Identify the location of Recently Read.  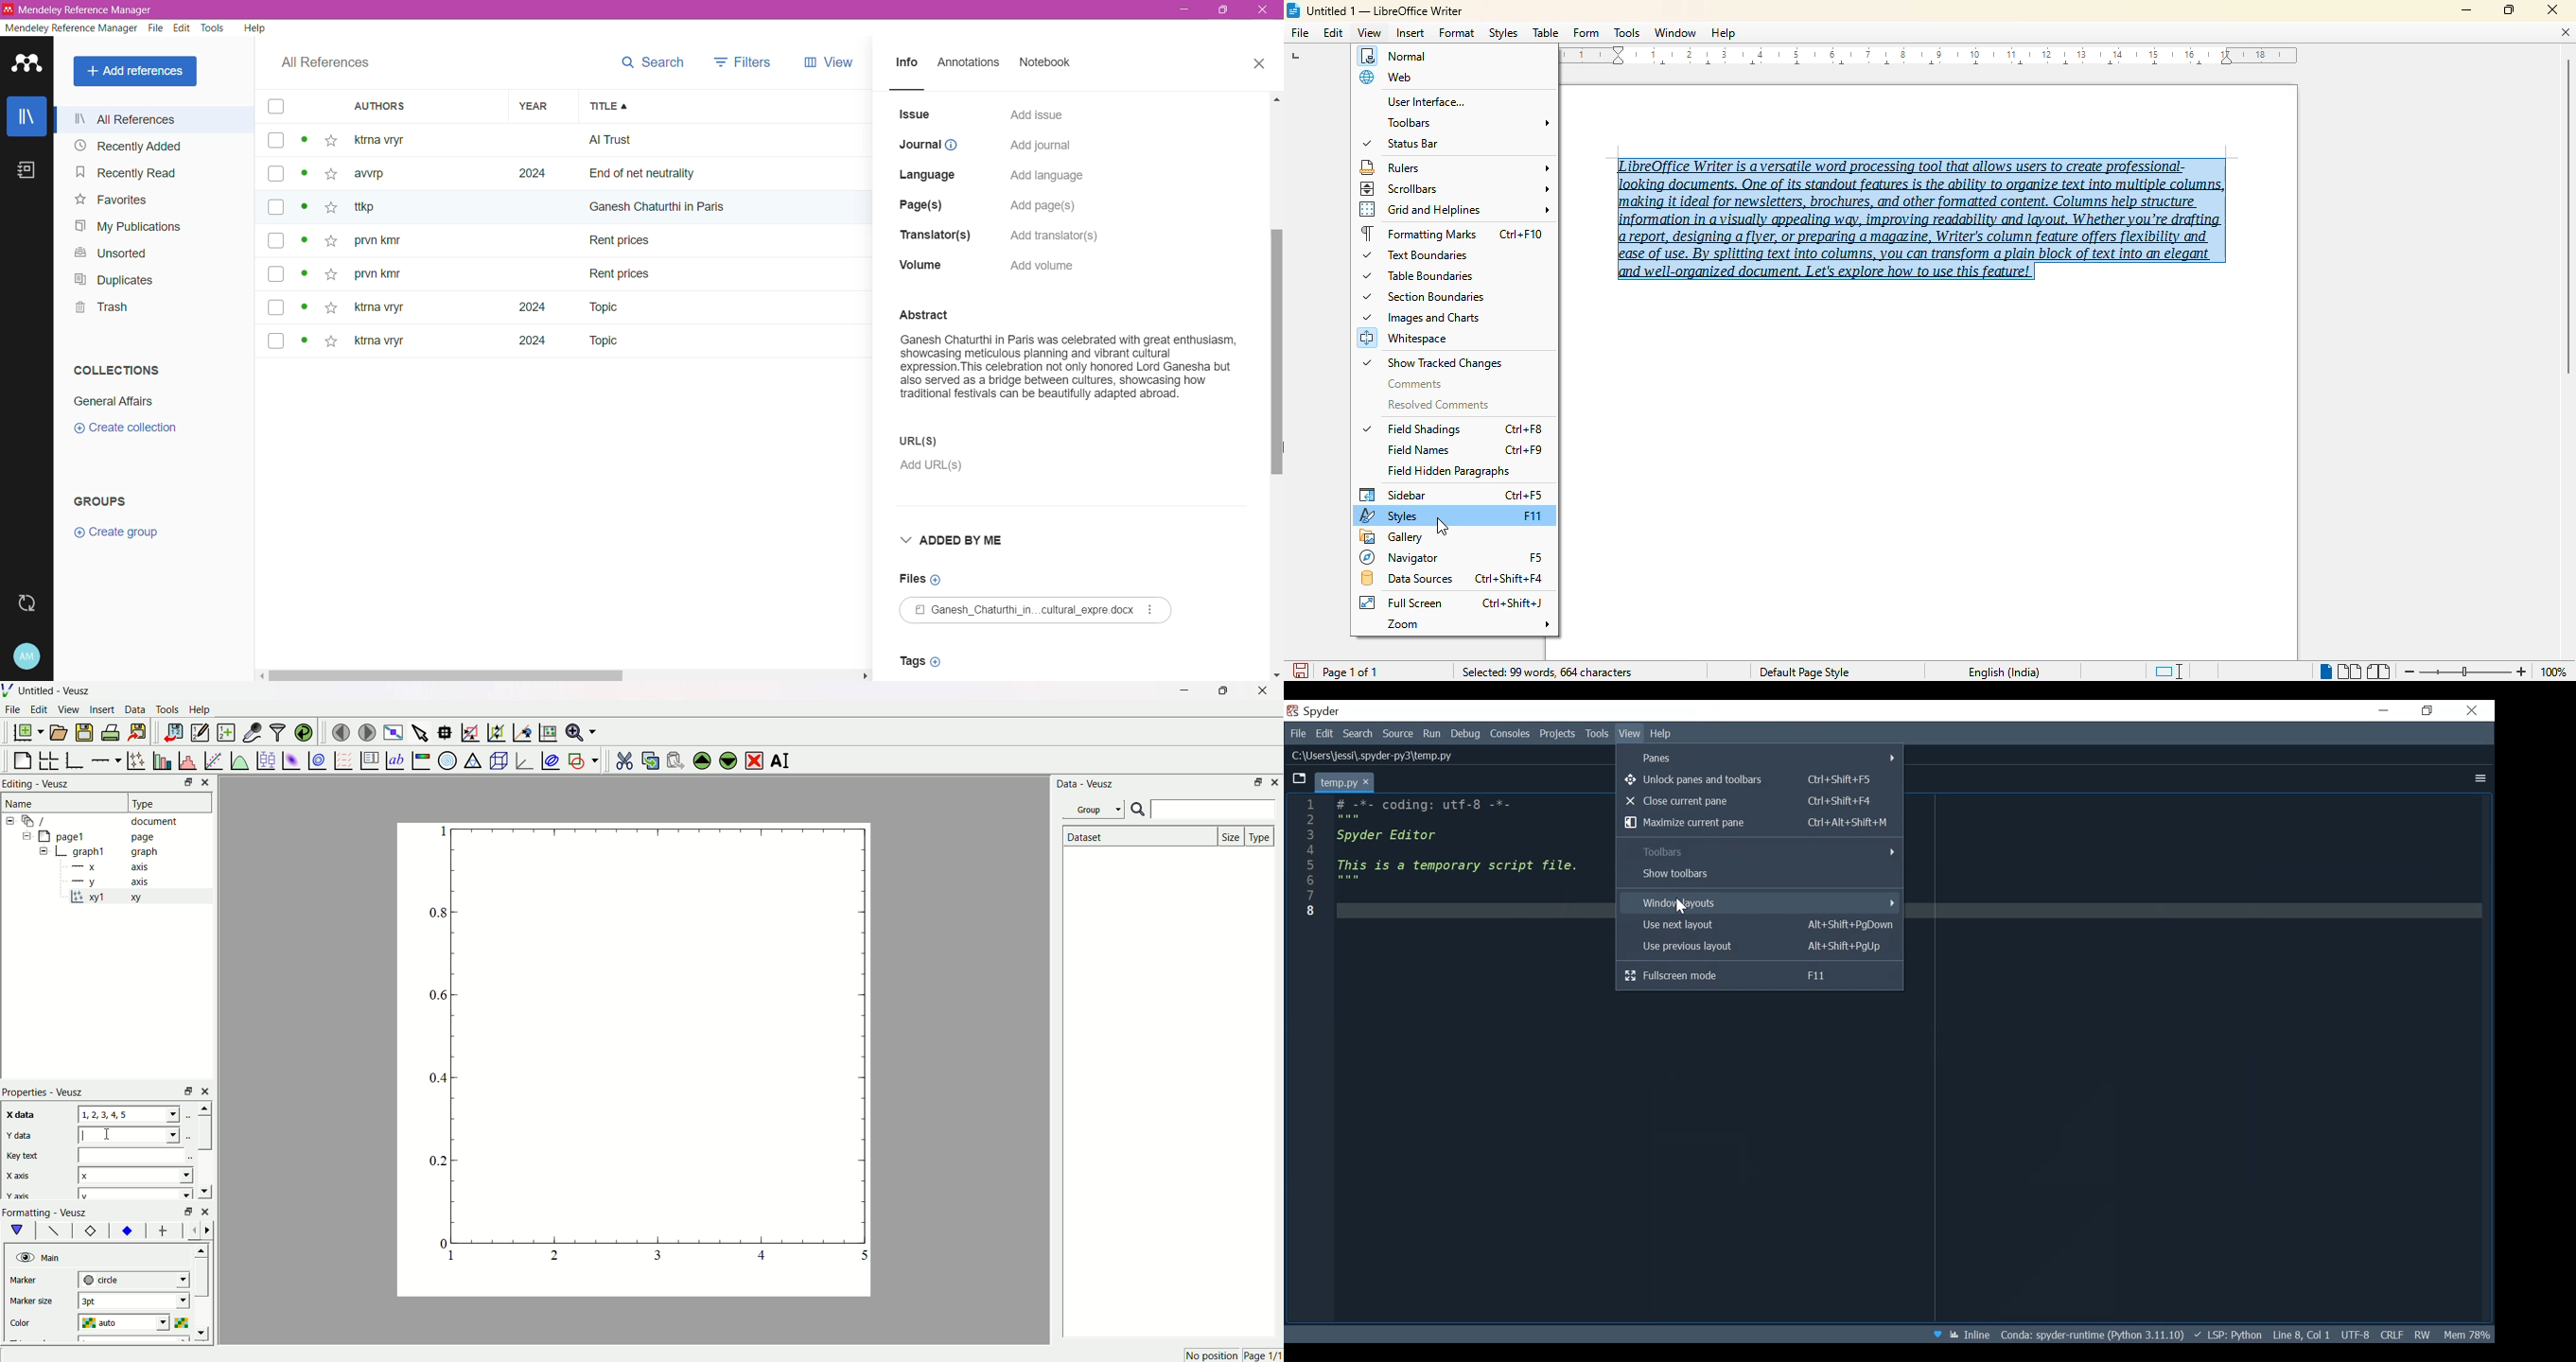
(126, 173).